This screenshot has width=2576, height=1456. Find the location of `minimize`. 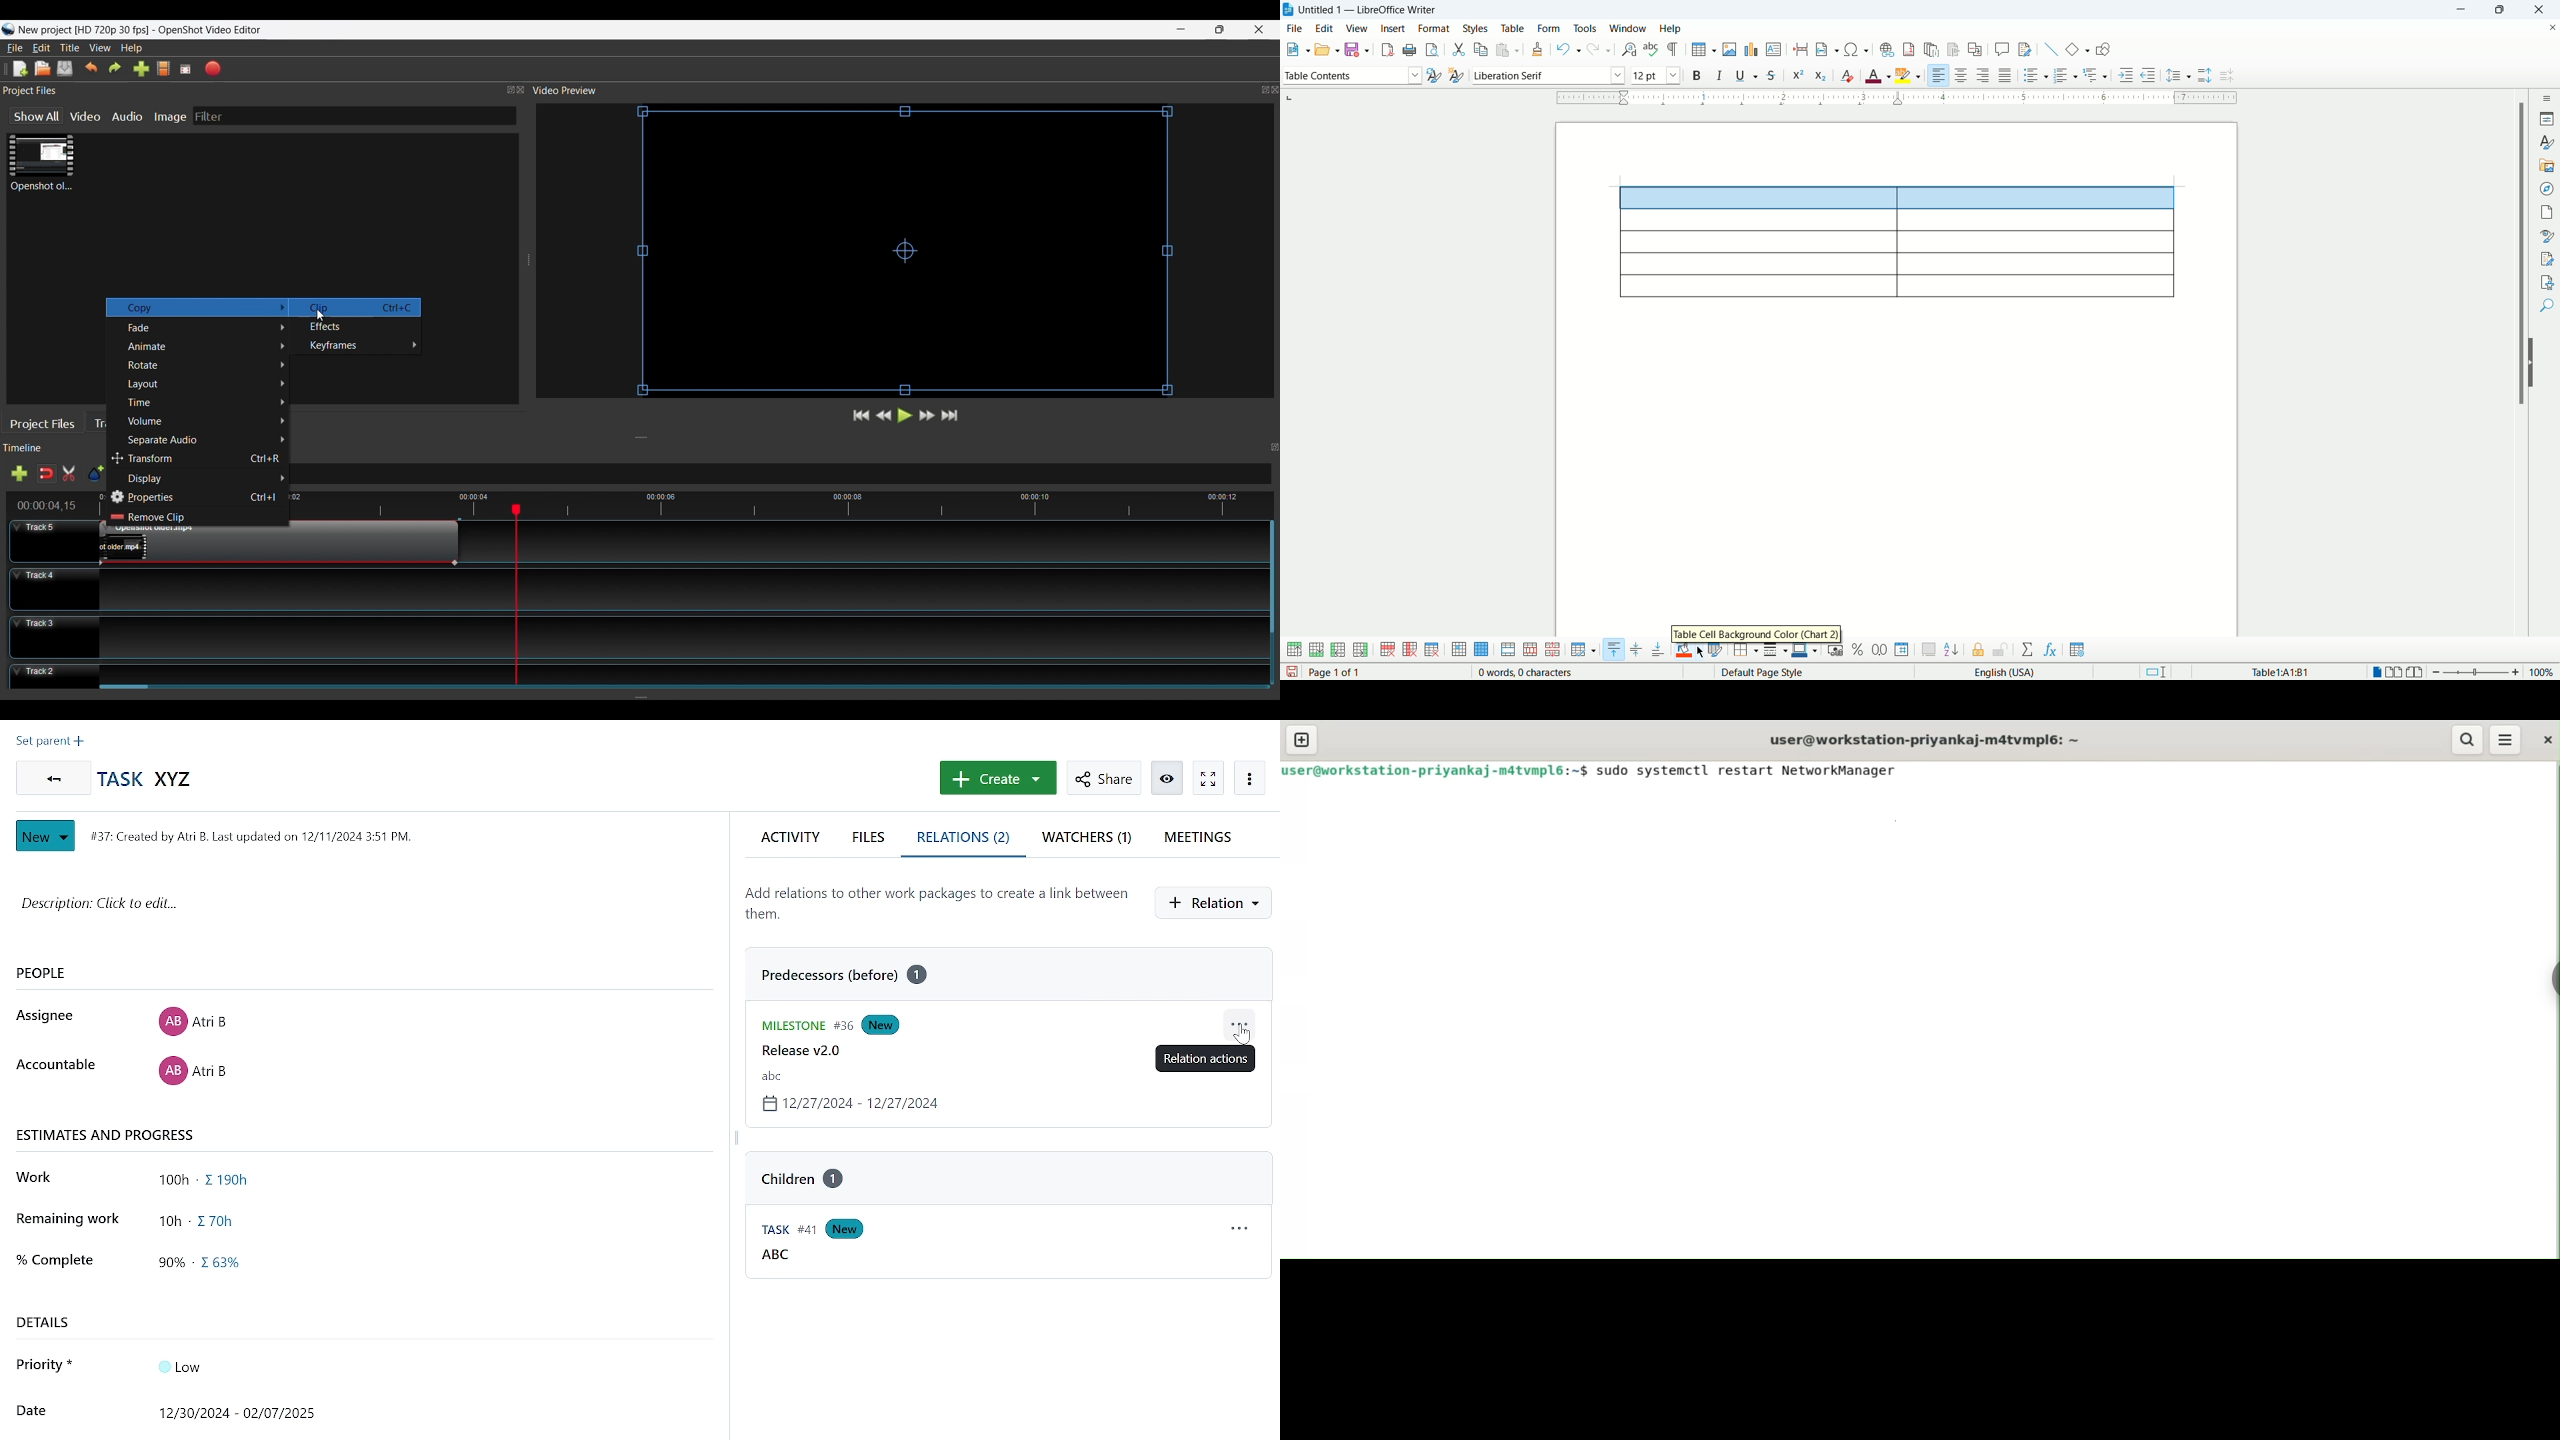

minimize is located at coordinates (1181, 29).